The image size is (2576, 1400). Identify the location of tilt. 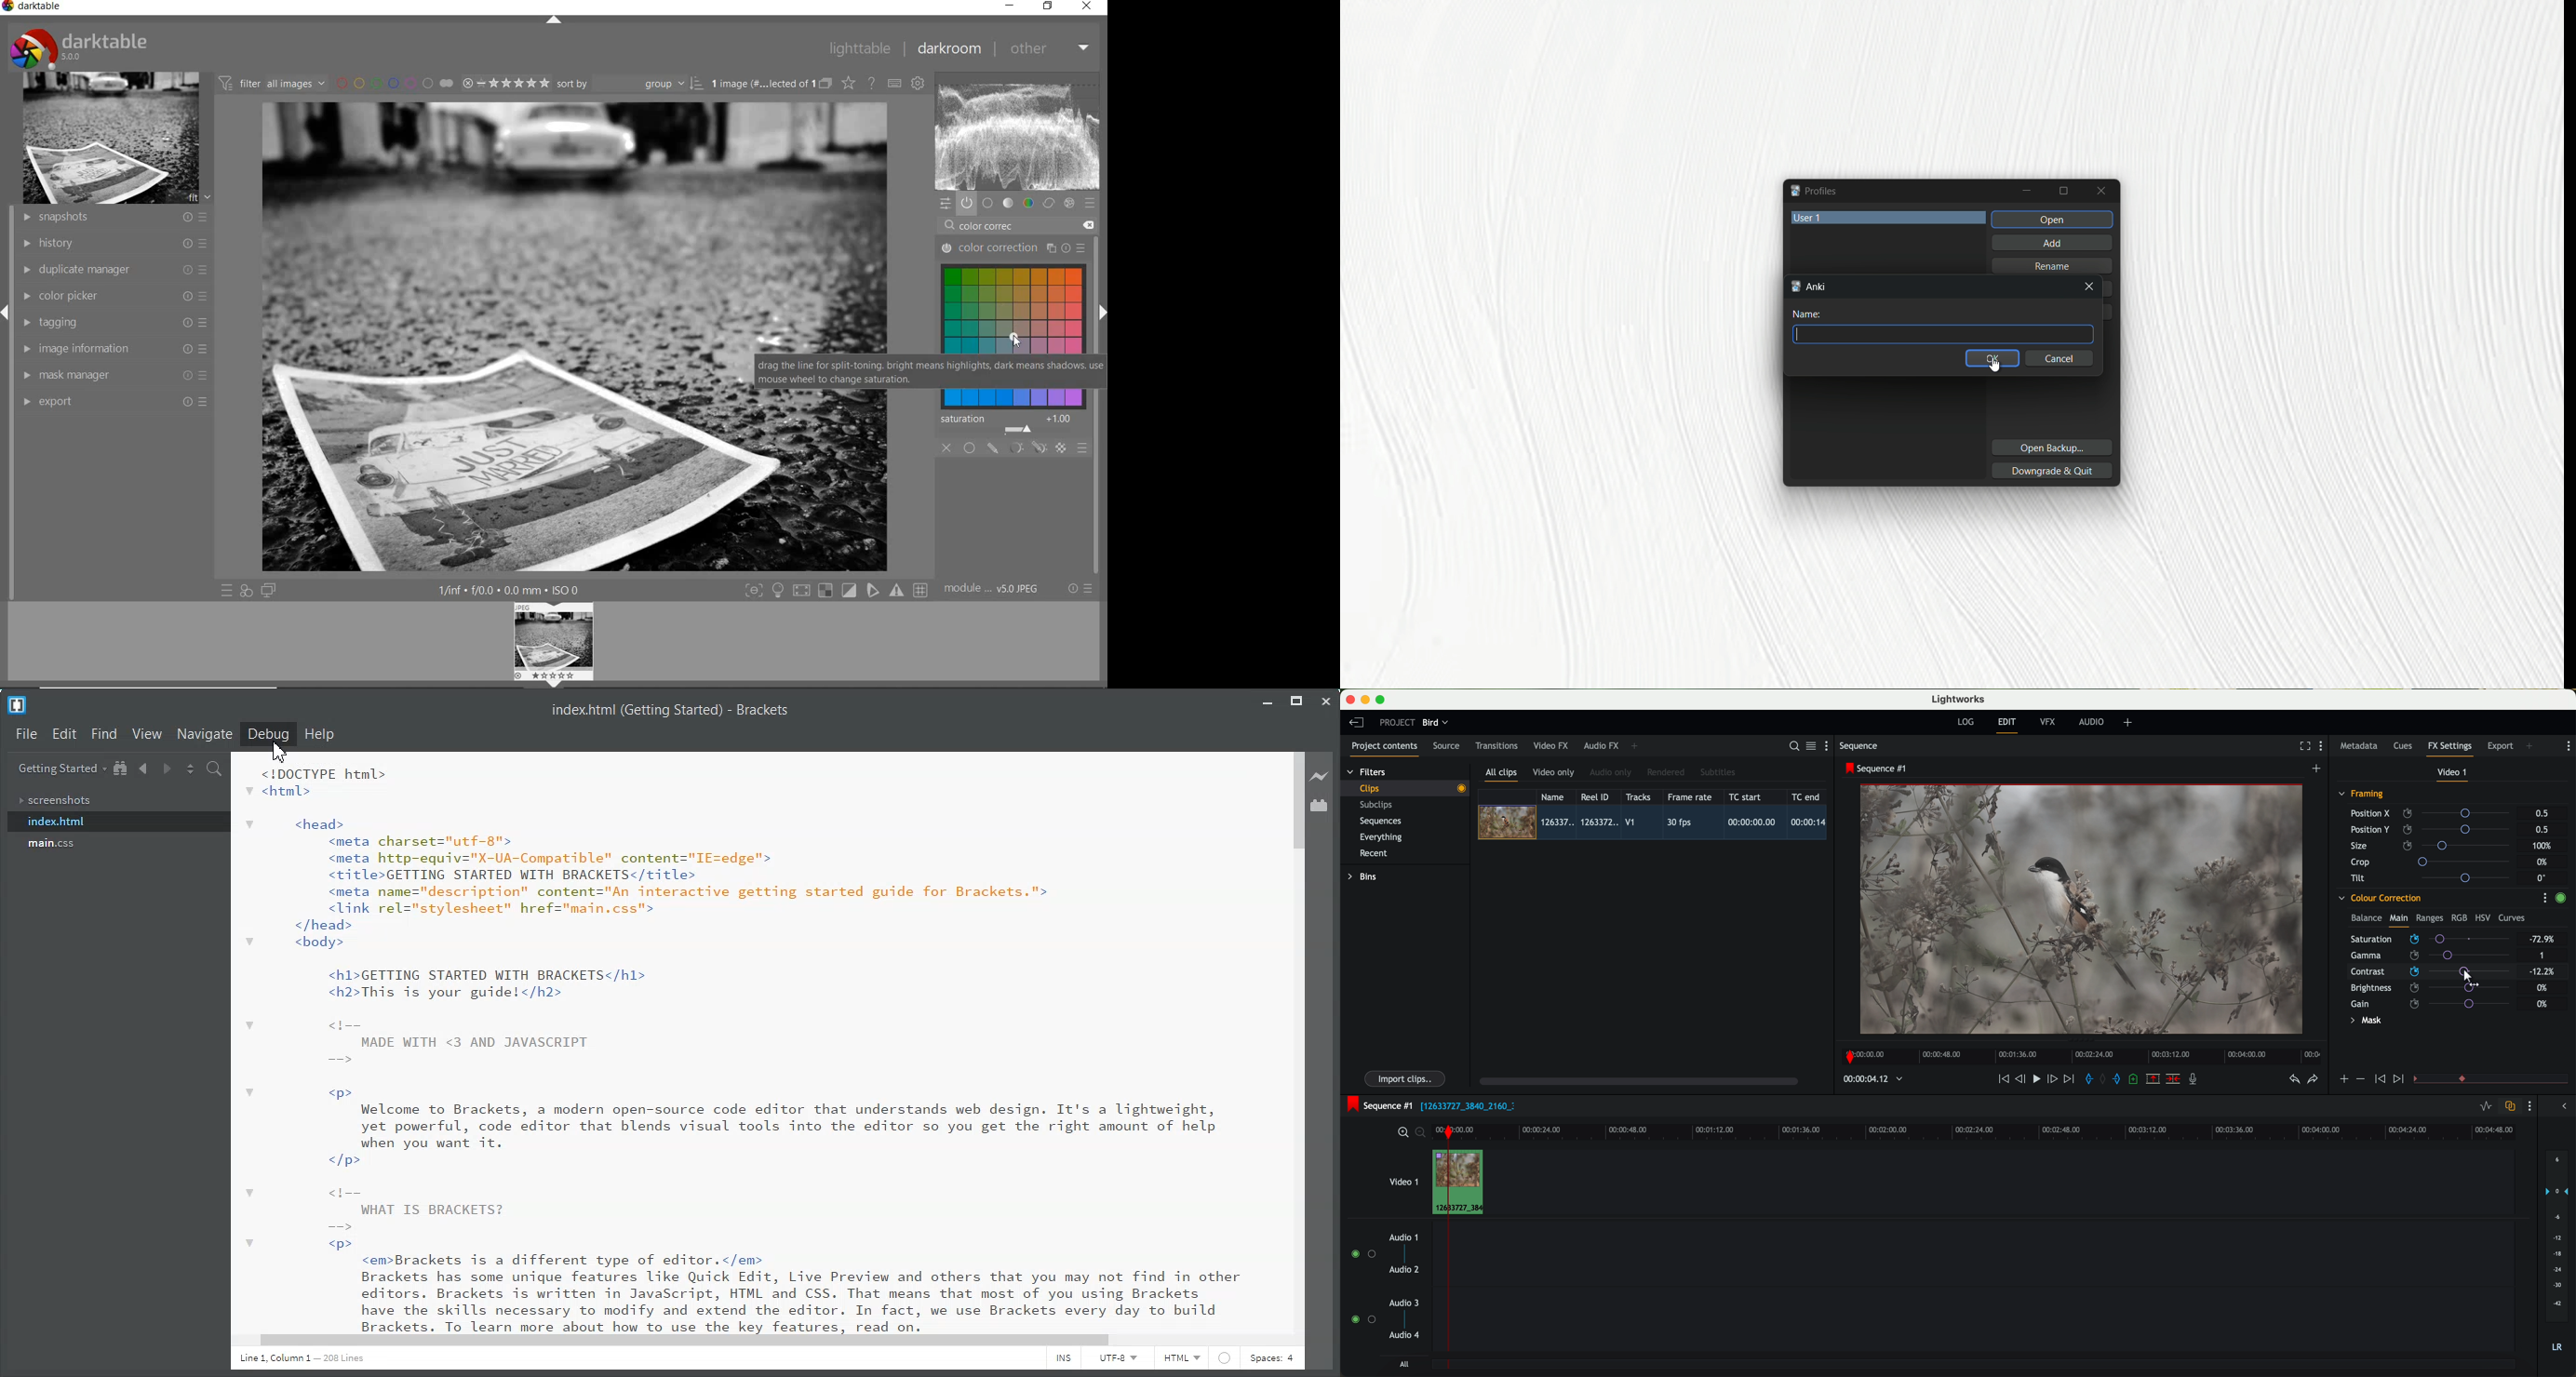
(2435, 878).